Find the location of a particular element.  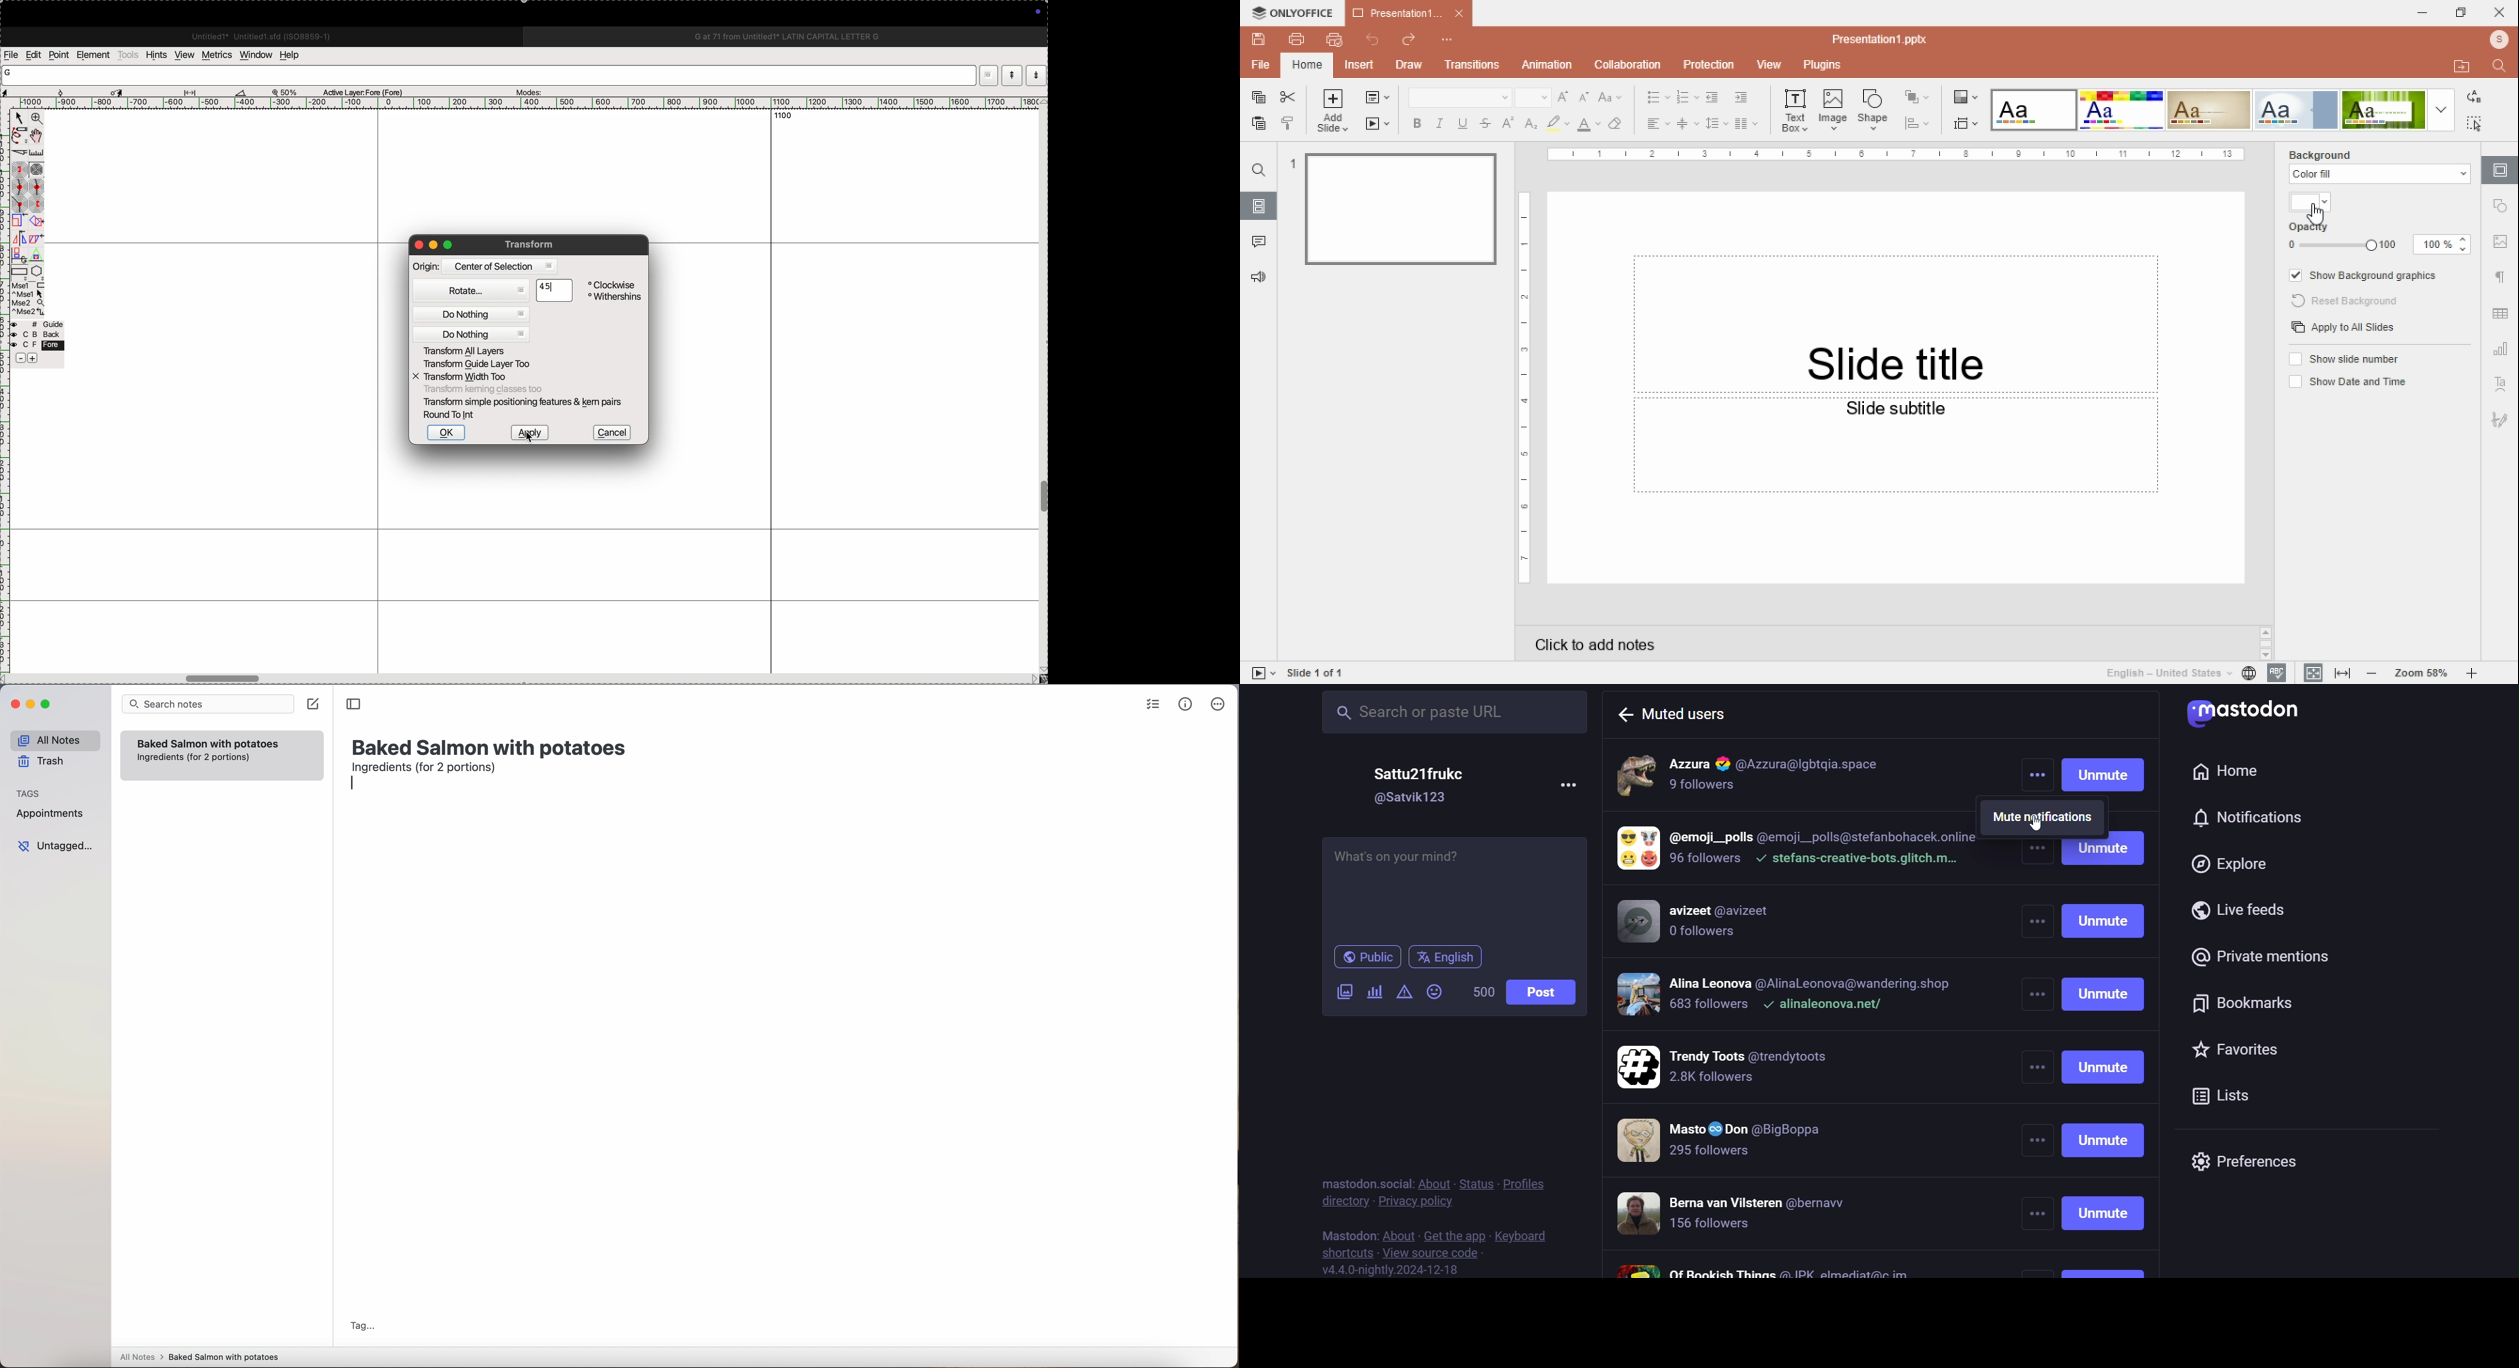

ruler is located at coordinates (36, 153).